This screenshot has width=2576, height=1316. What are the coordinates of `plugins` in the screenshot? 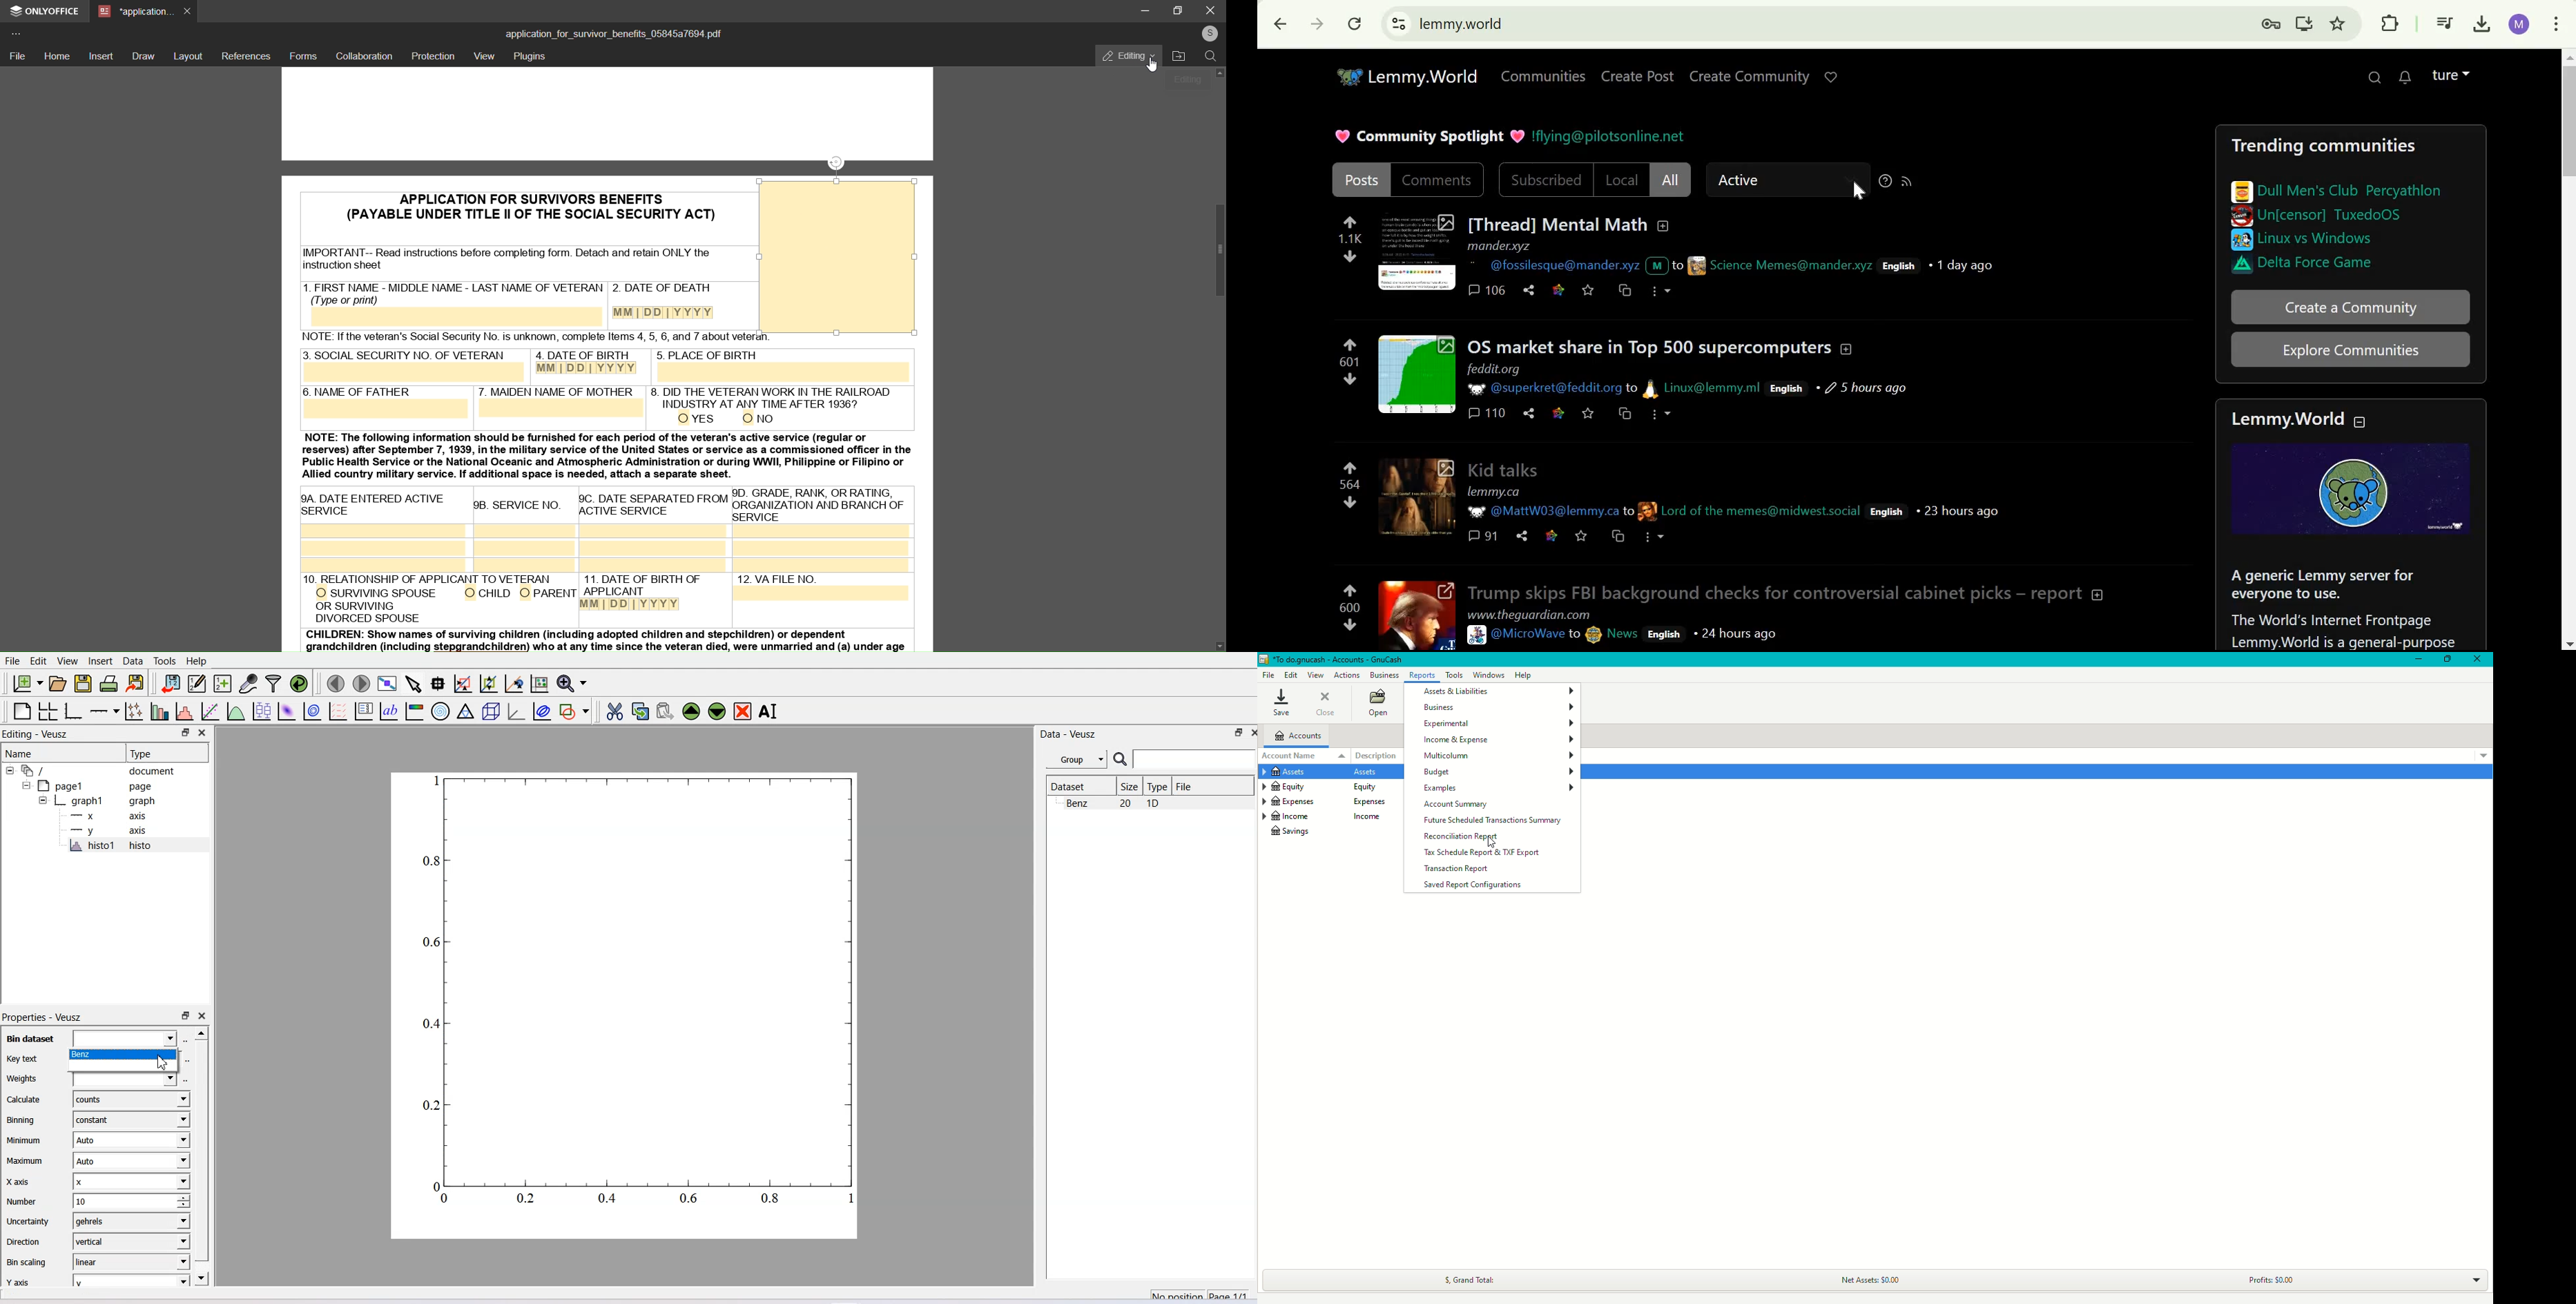 It's located at (532, 58).